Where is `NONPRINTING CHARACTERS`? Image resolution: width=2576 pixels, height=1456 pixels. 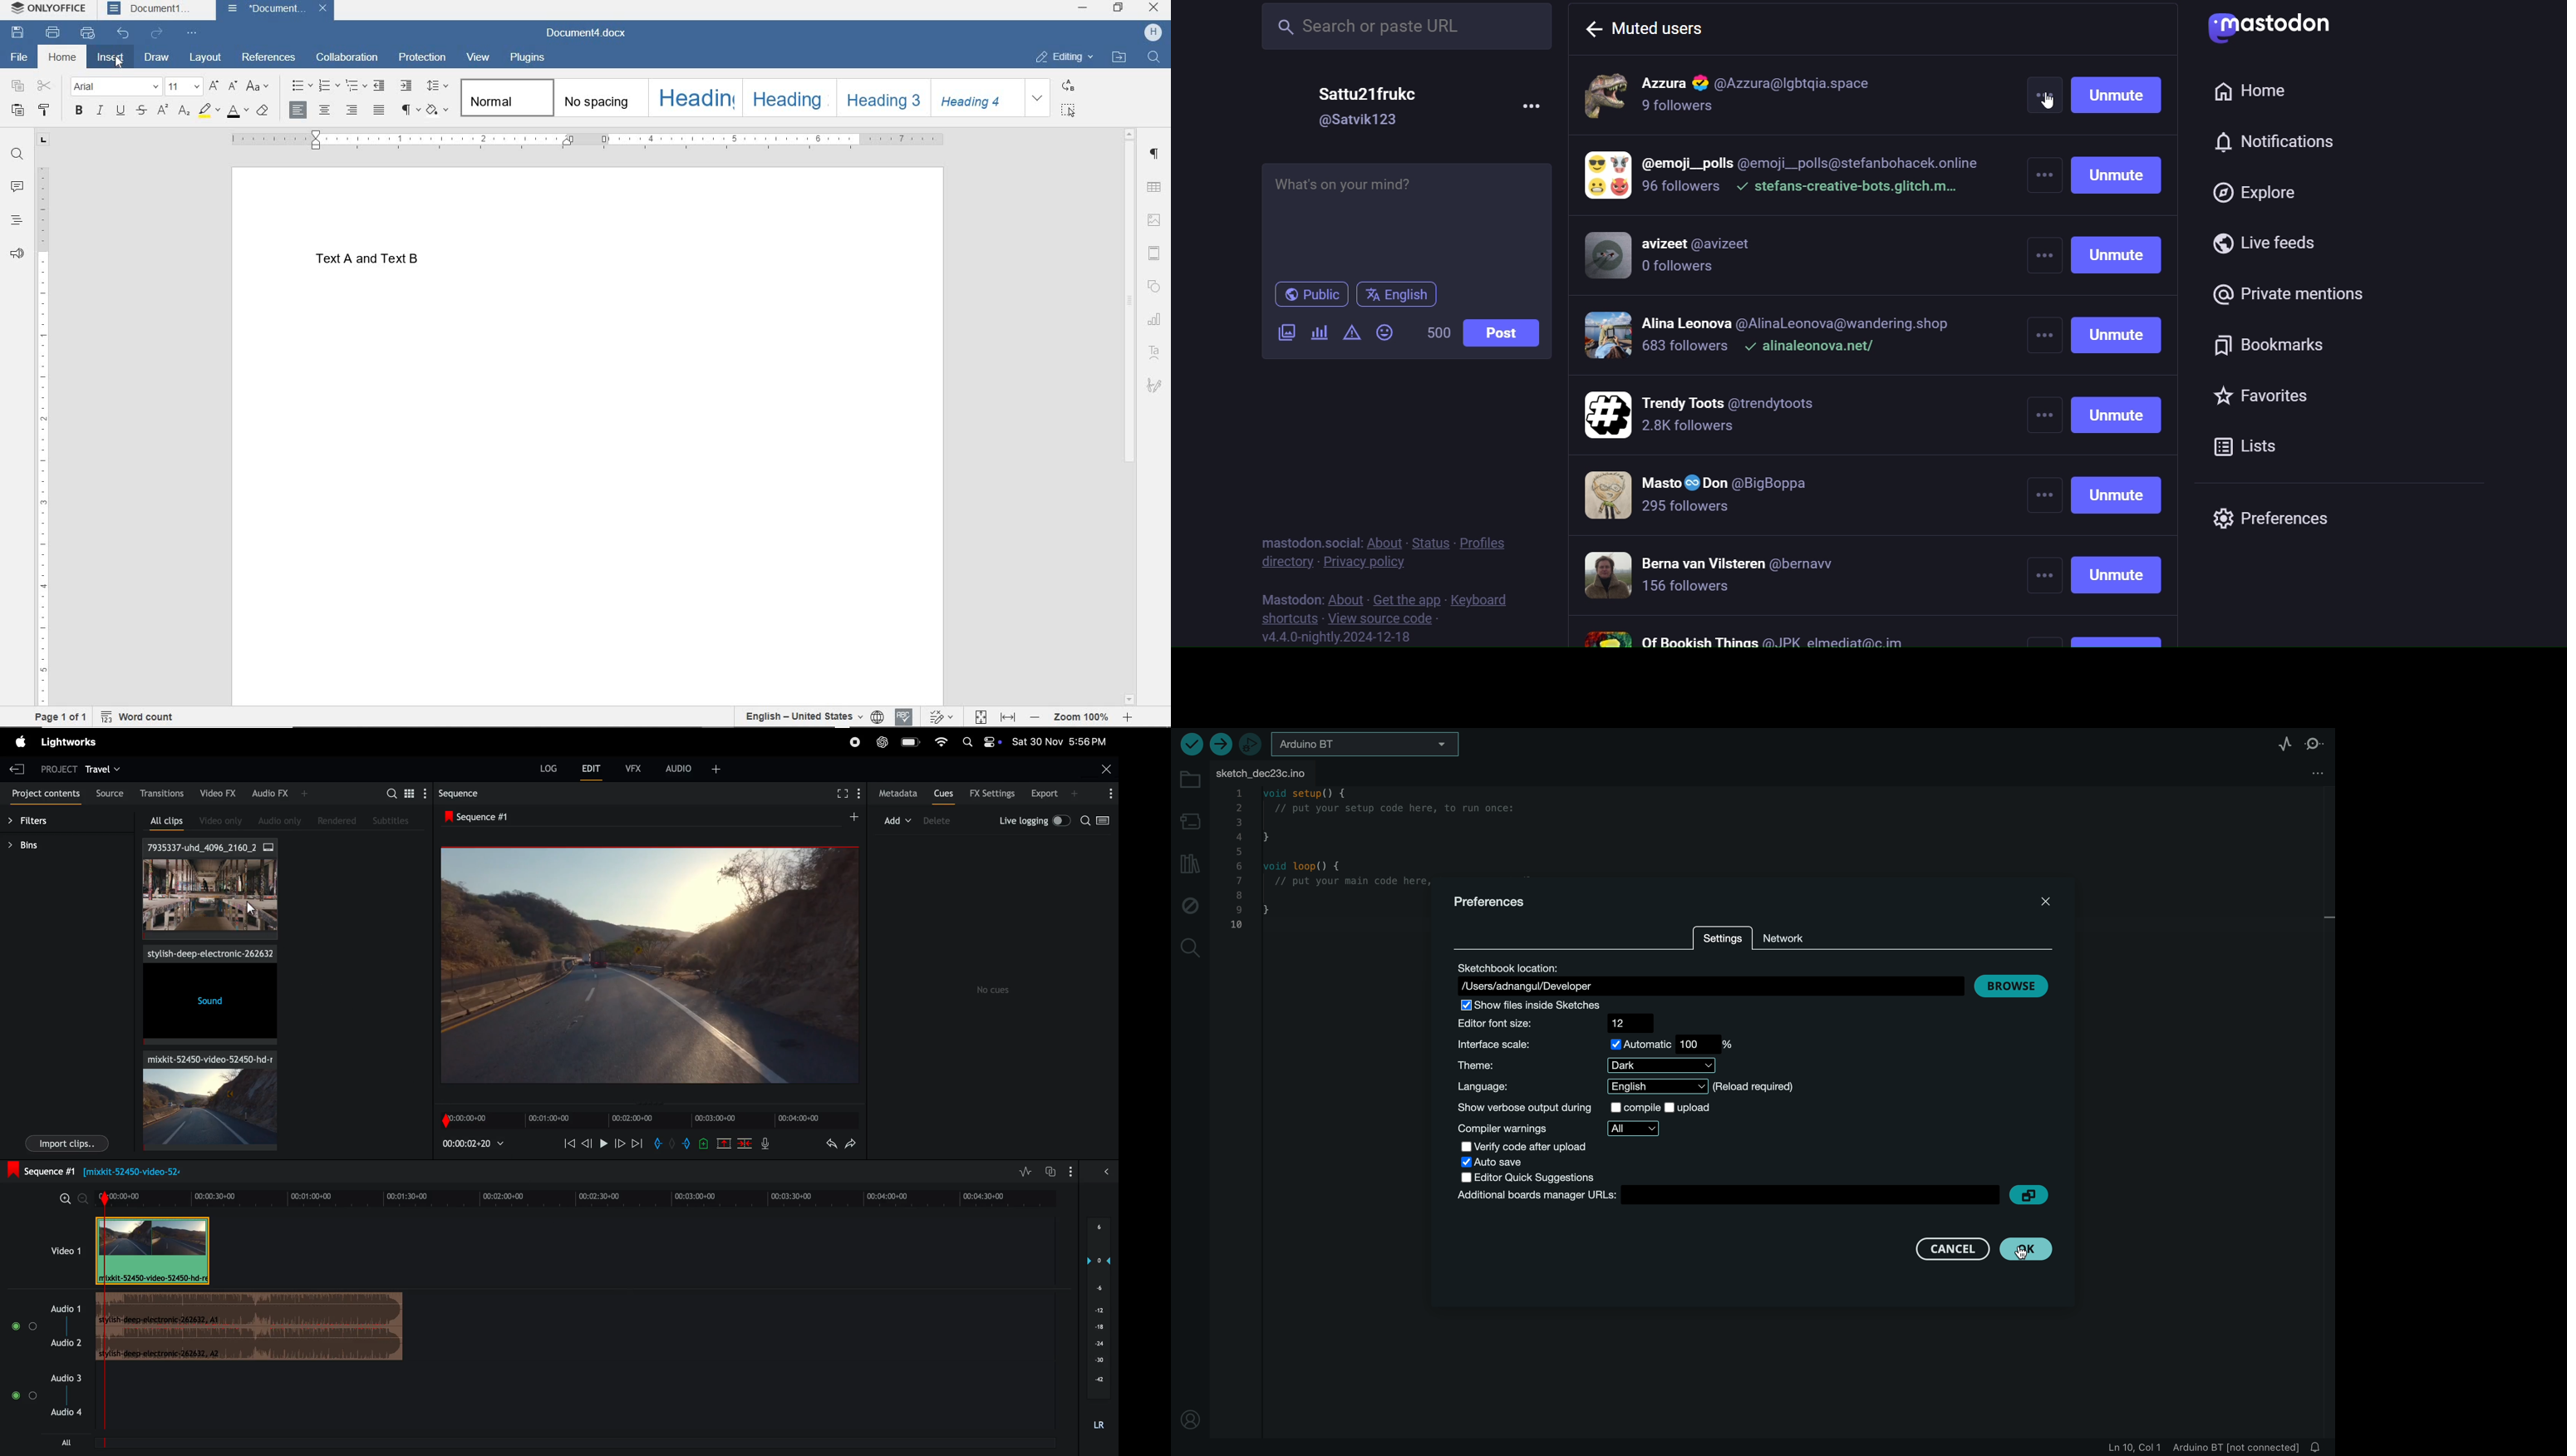
NONPRINTING CHARACTERS is located at coordinates (409, 112).